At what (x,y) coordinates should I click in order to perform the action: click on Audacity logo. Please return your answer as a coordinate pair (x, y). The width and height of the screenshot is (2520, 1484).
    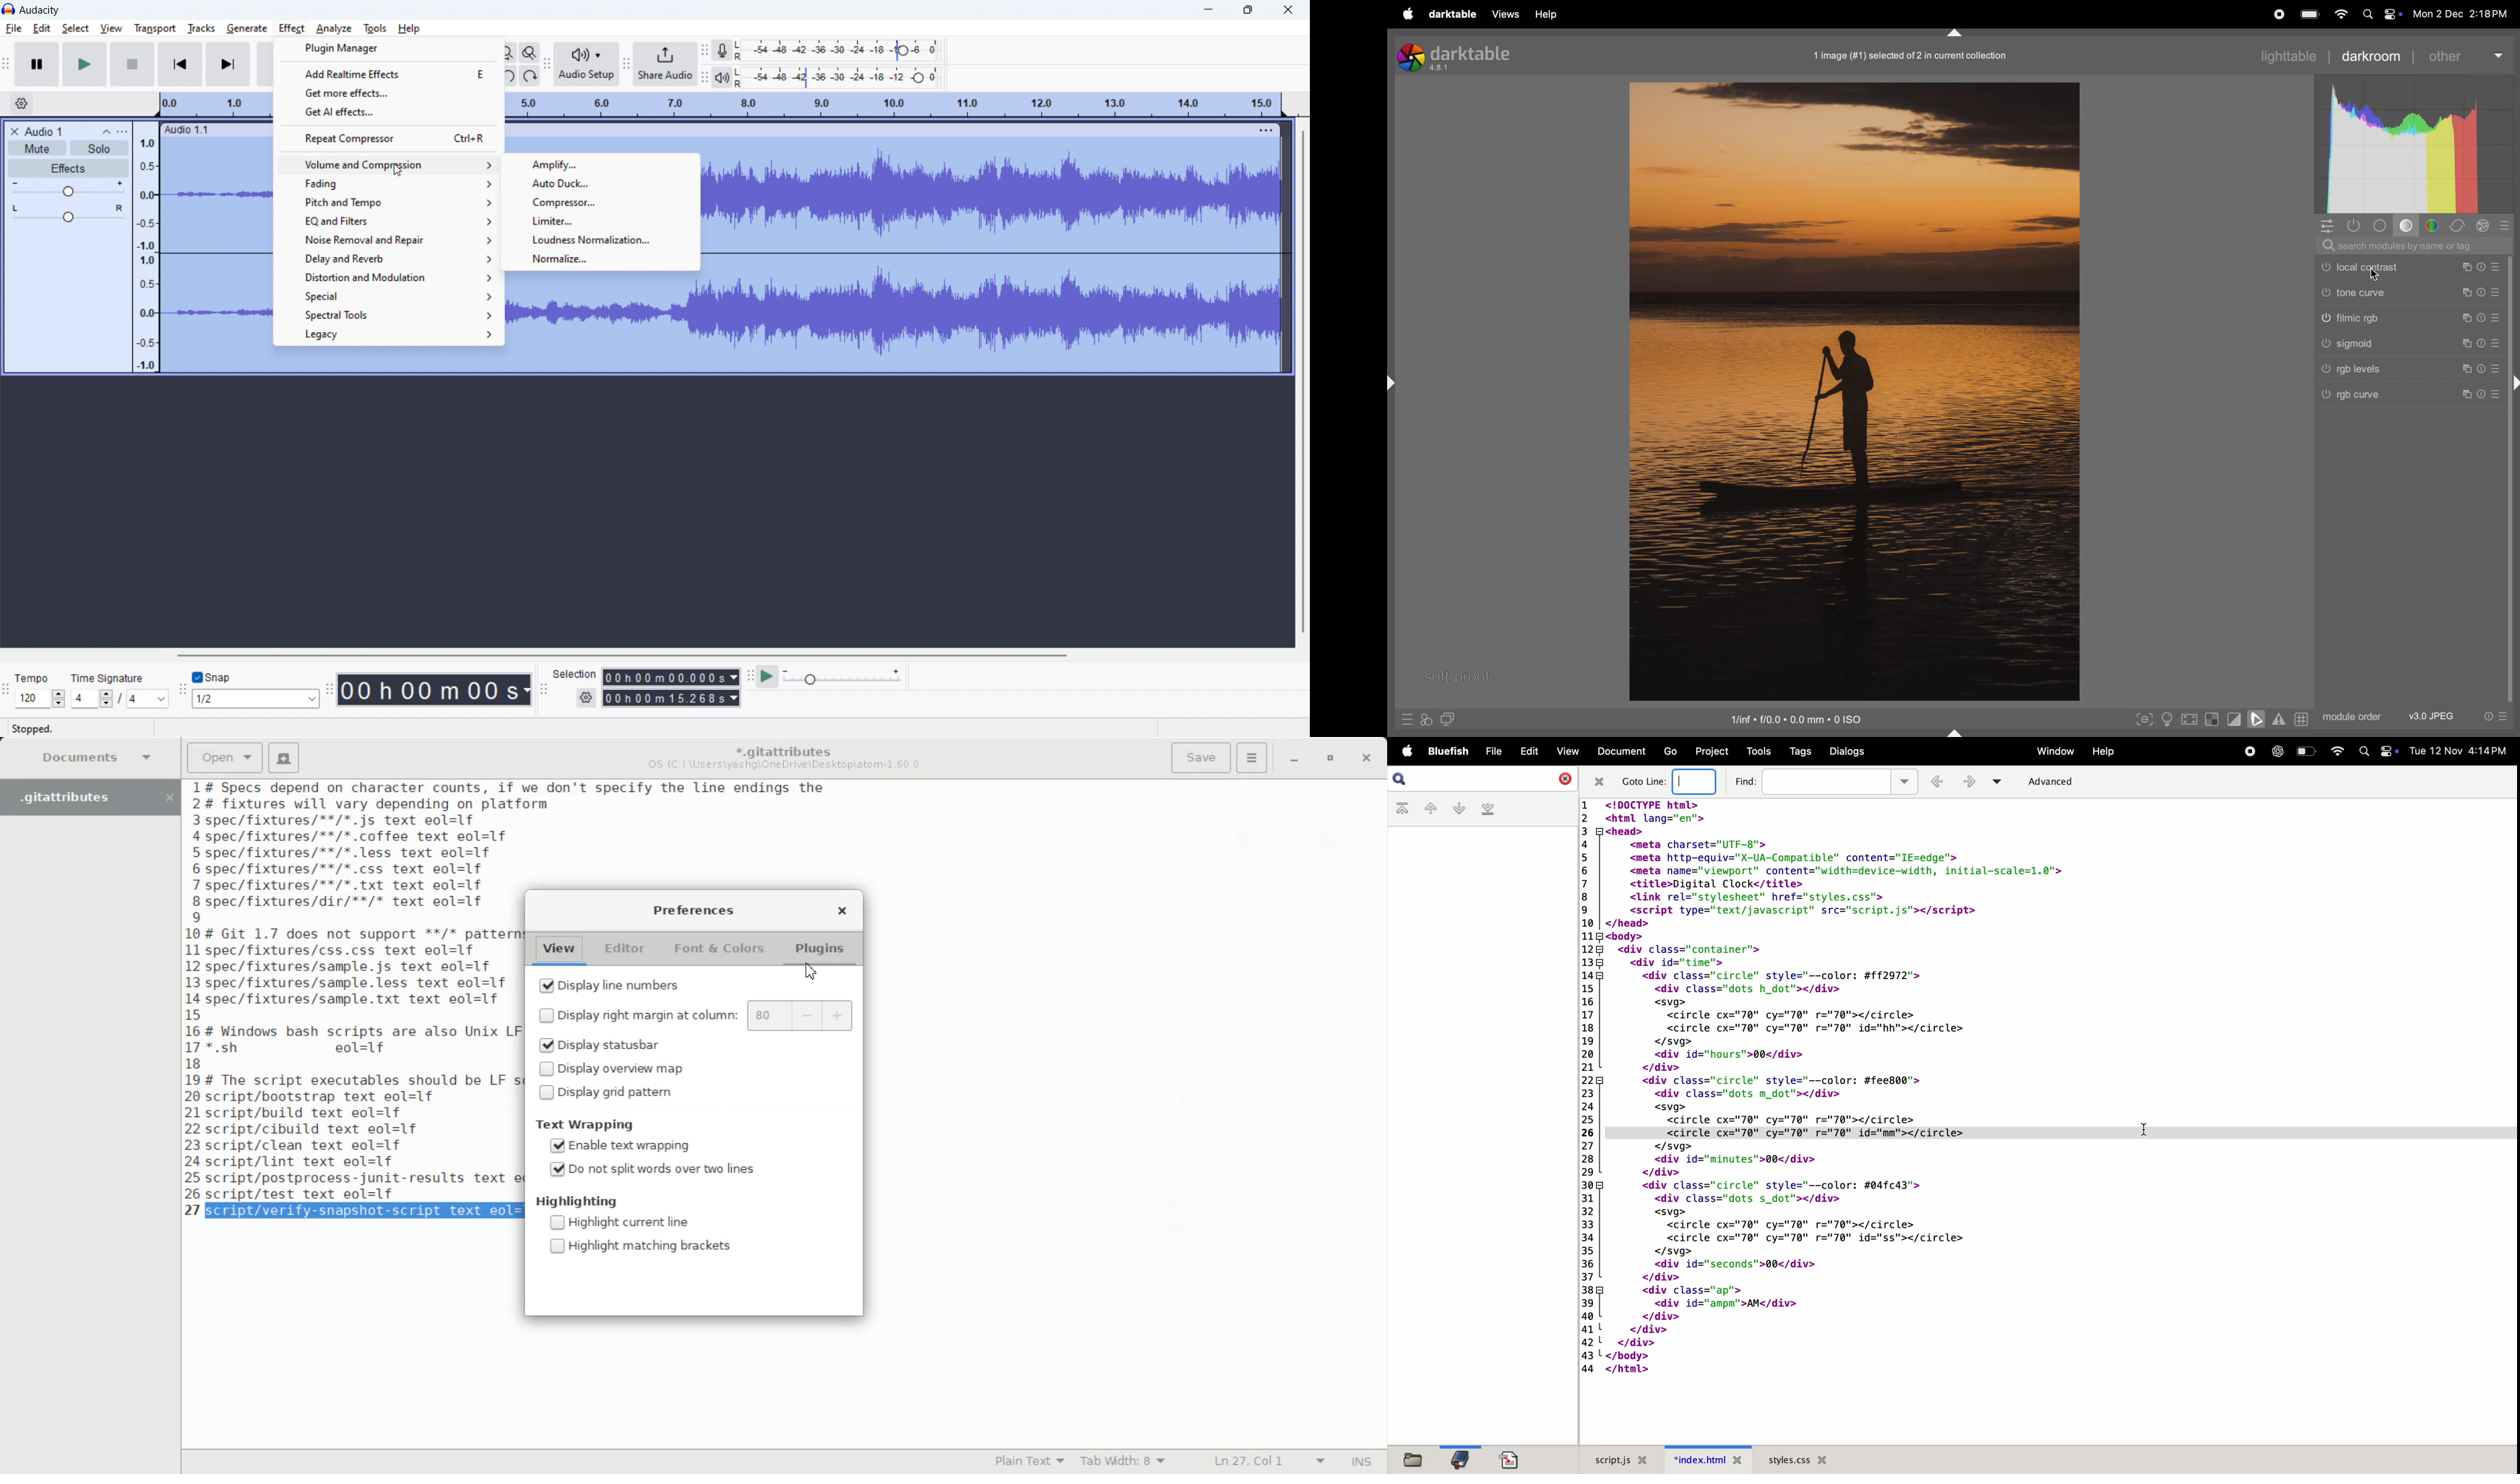
    Looking at the image, I should click on (9, 9).